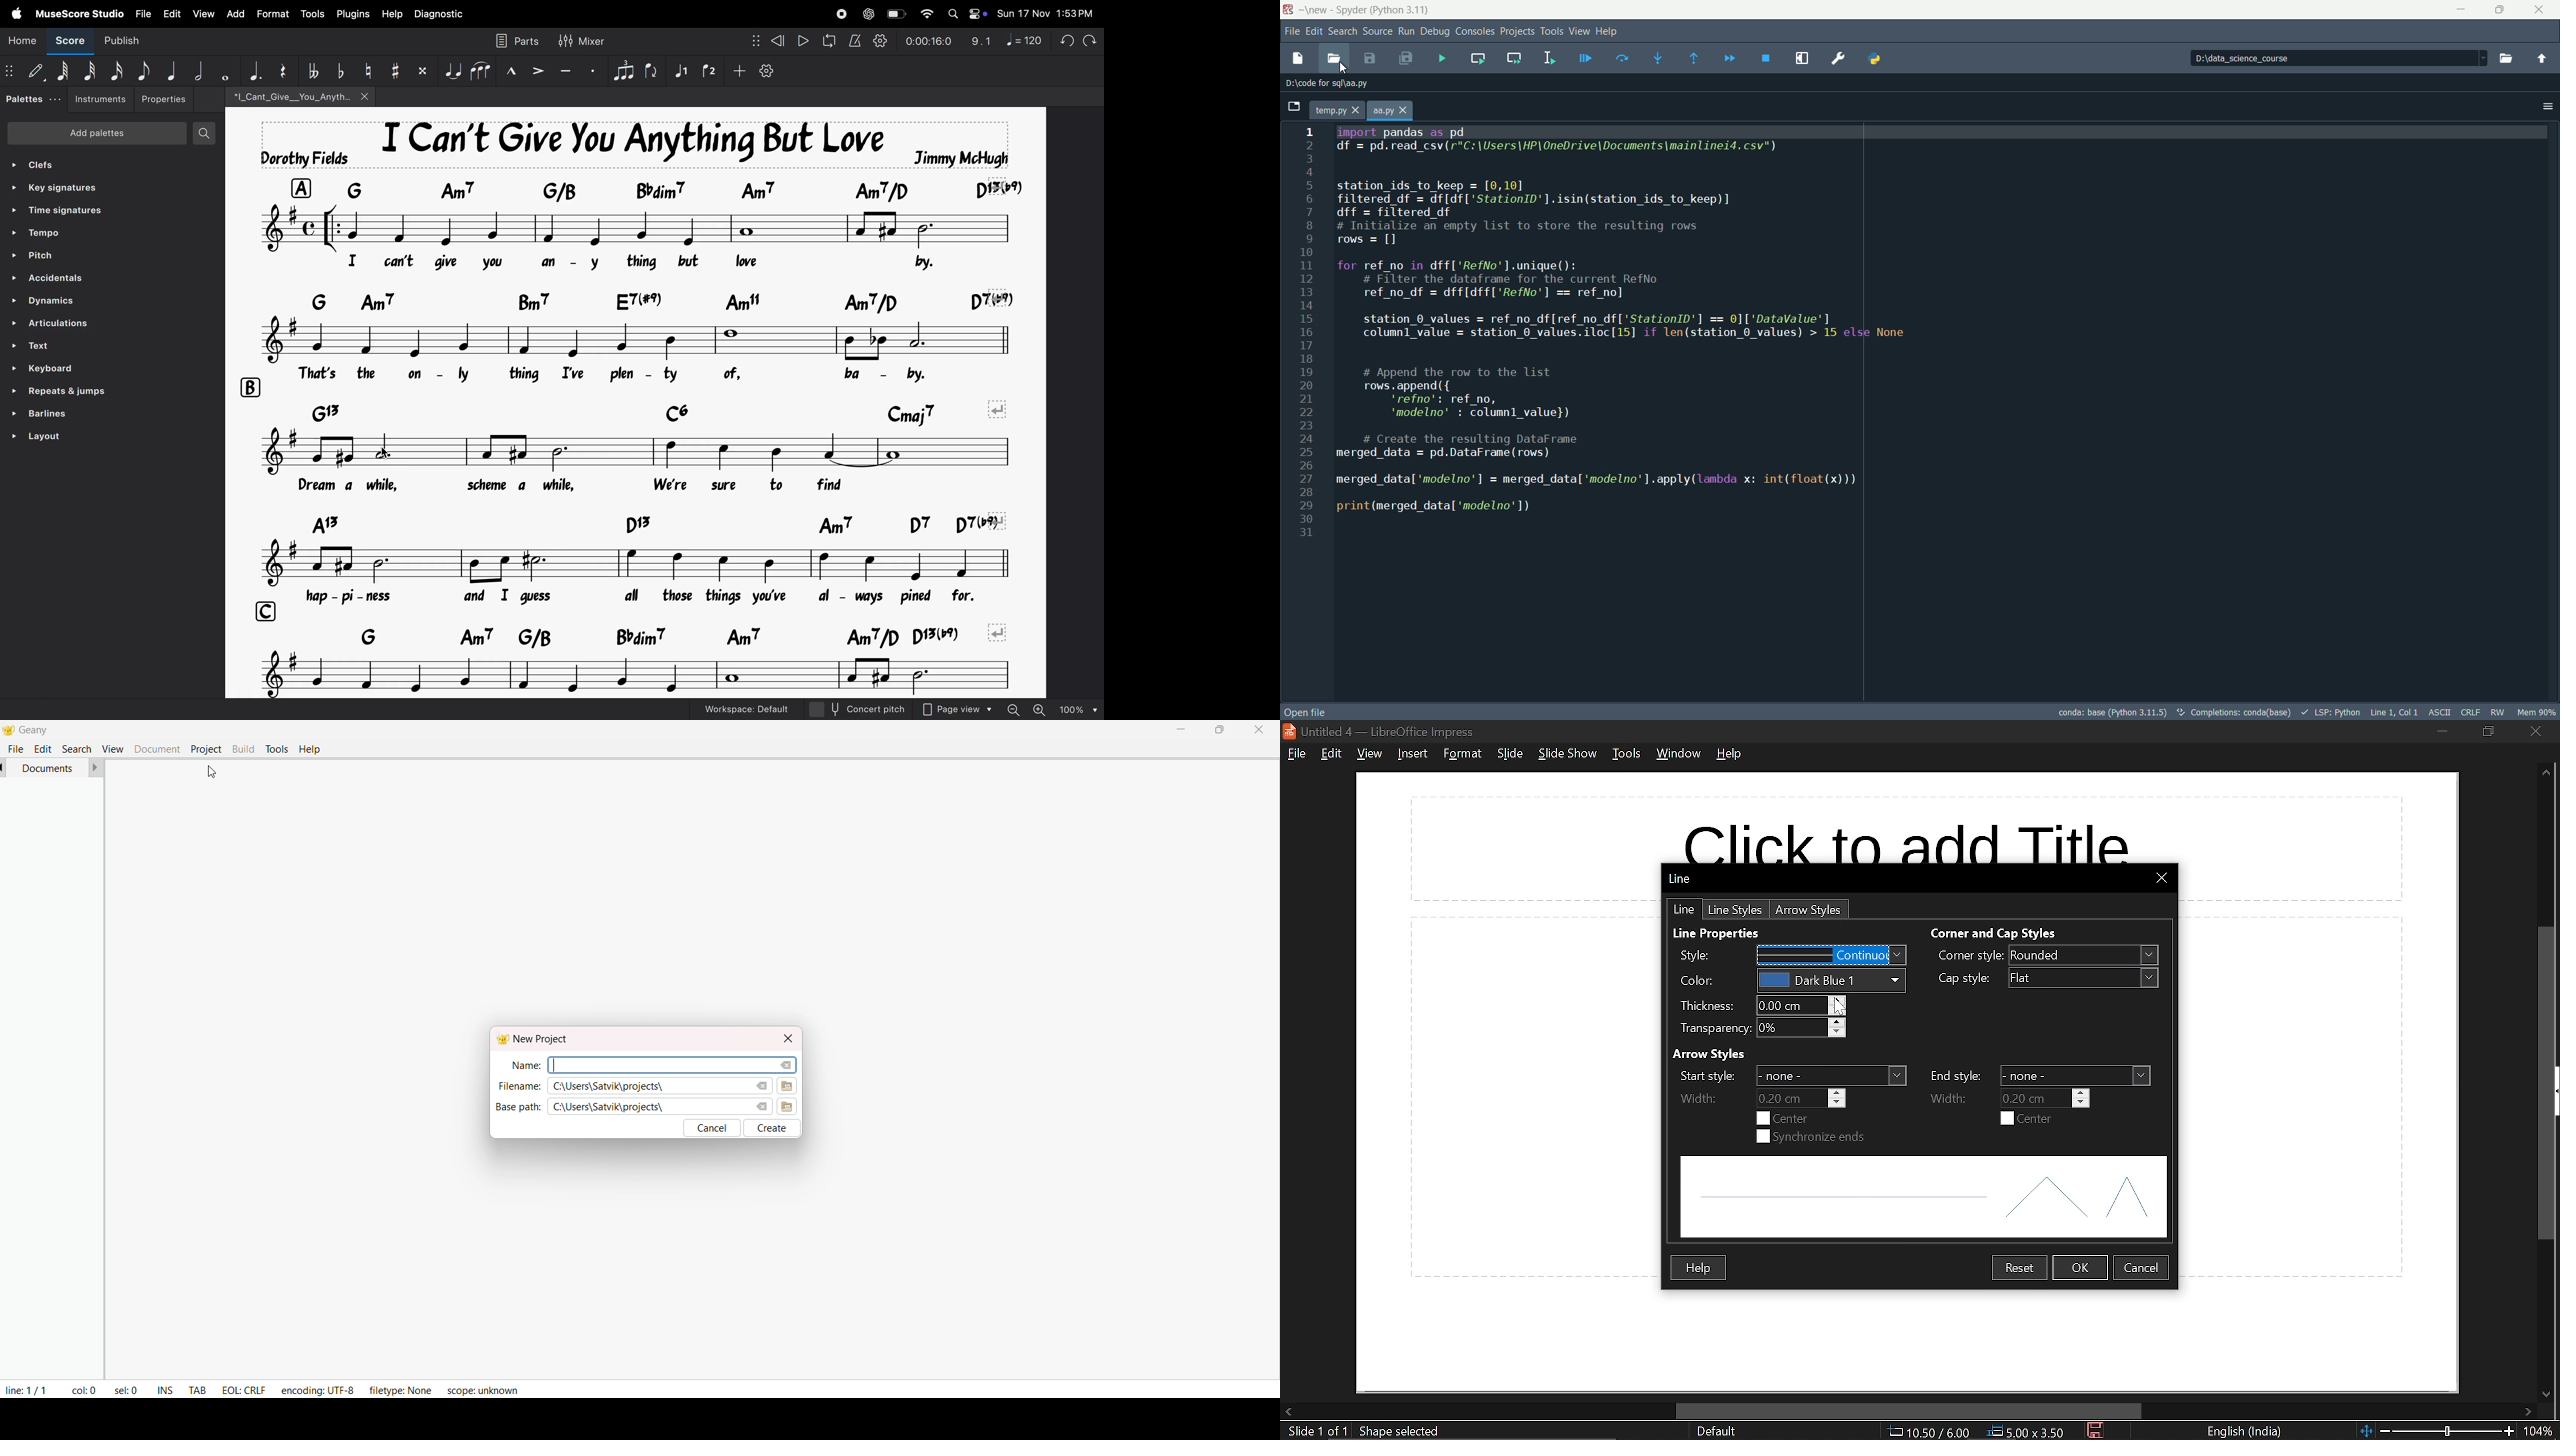 This screenshot has width=2576, height=1456. Describe the element at coordinates (1680, 909) in the screenshot. I see `line` at that location.